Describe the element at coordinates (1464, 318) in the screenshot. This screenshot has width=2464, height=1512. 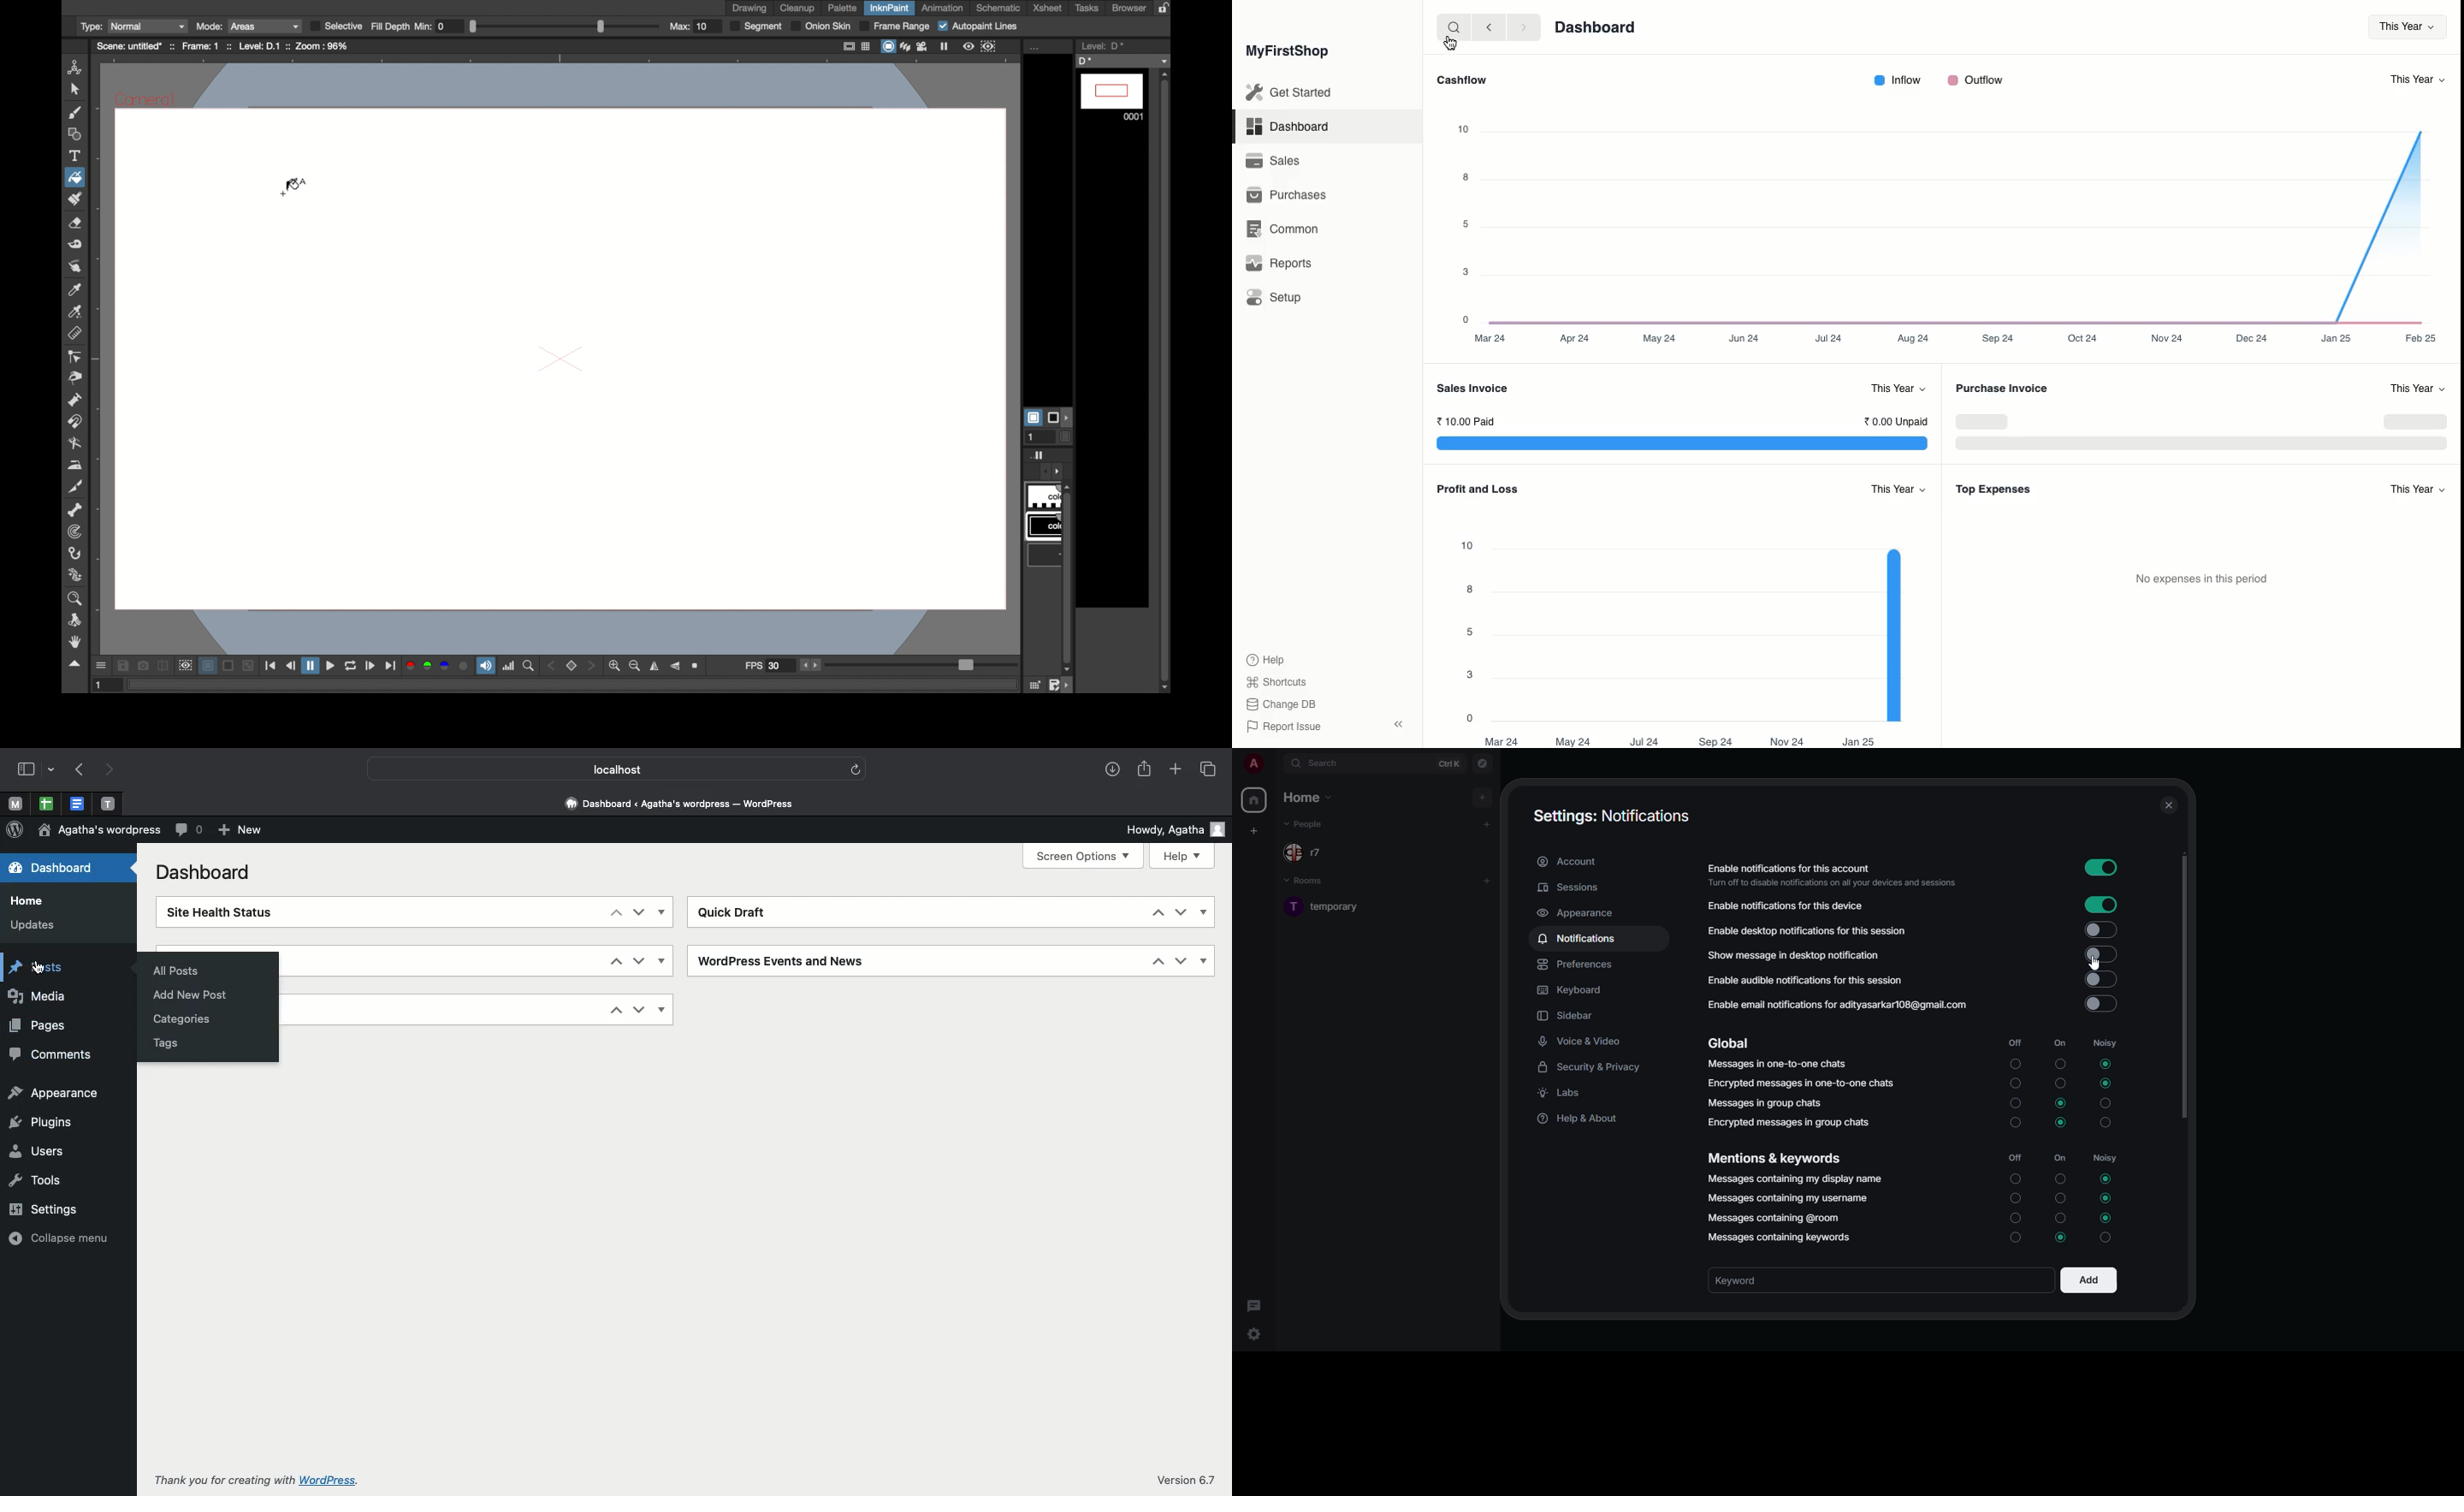
I see `0` at that location.